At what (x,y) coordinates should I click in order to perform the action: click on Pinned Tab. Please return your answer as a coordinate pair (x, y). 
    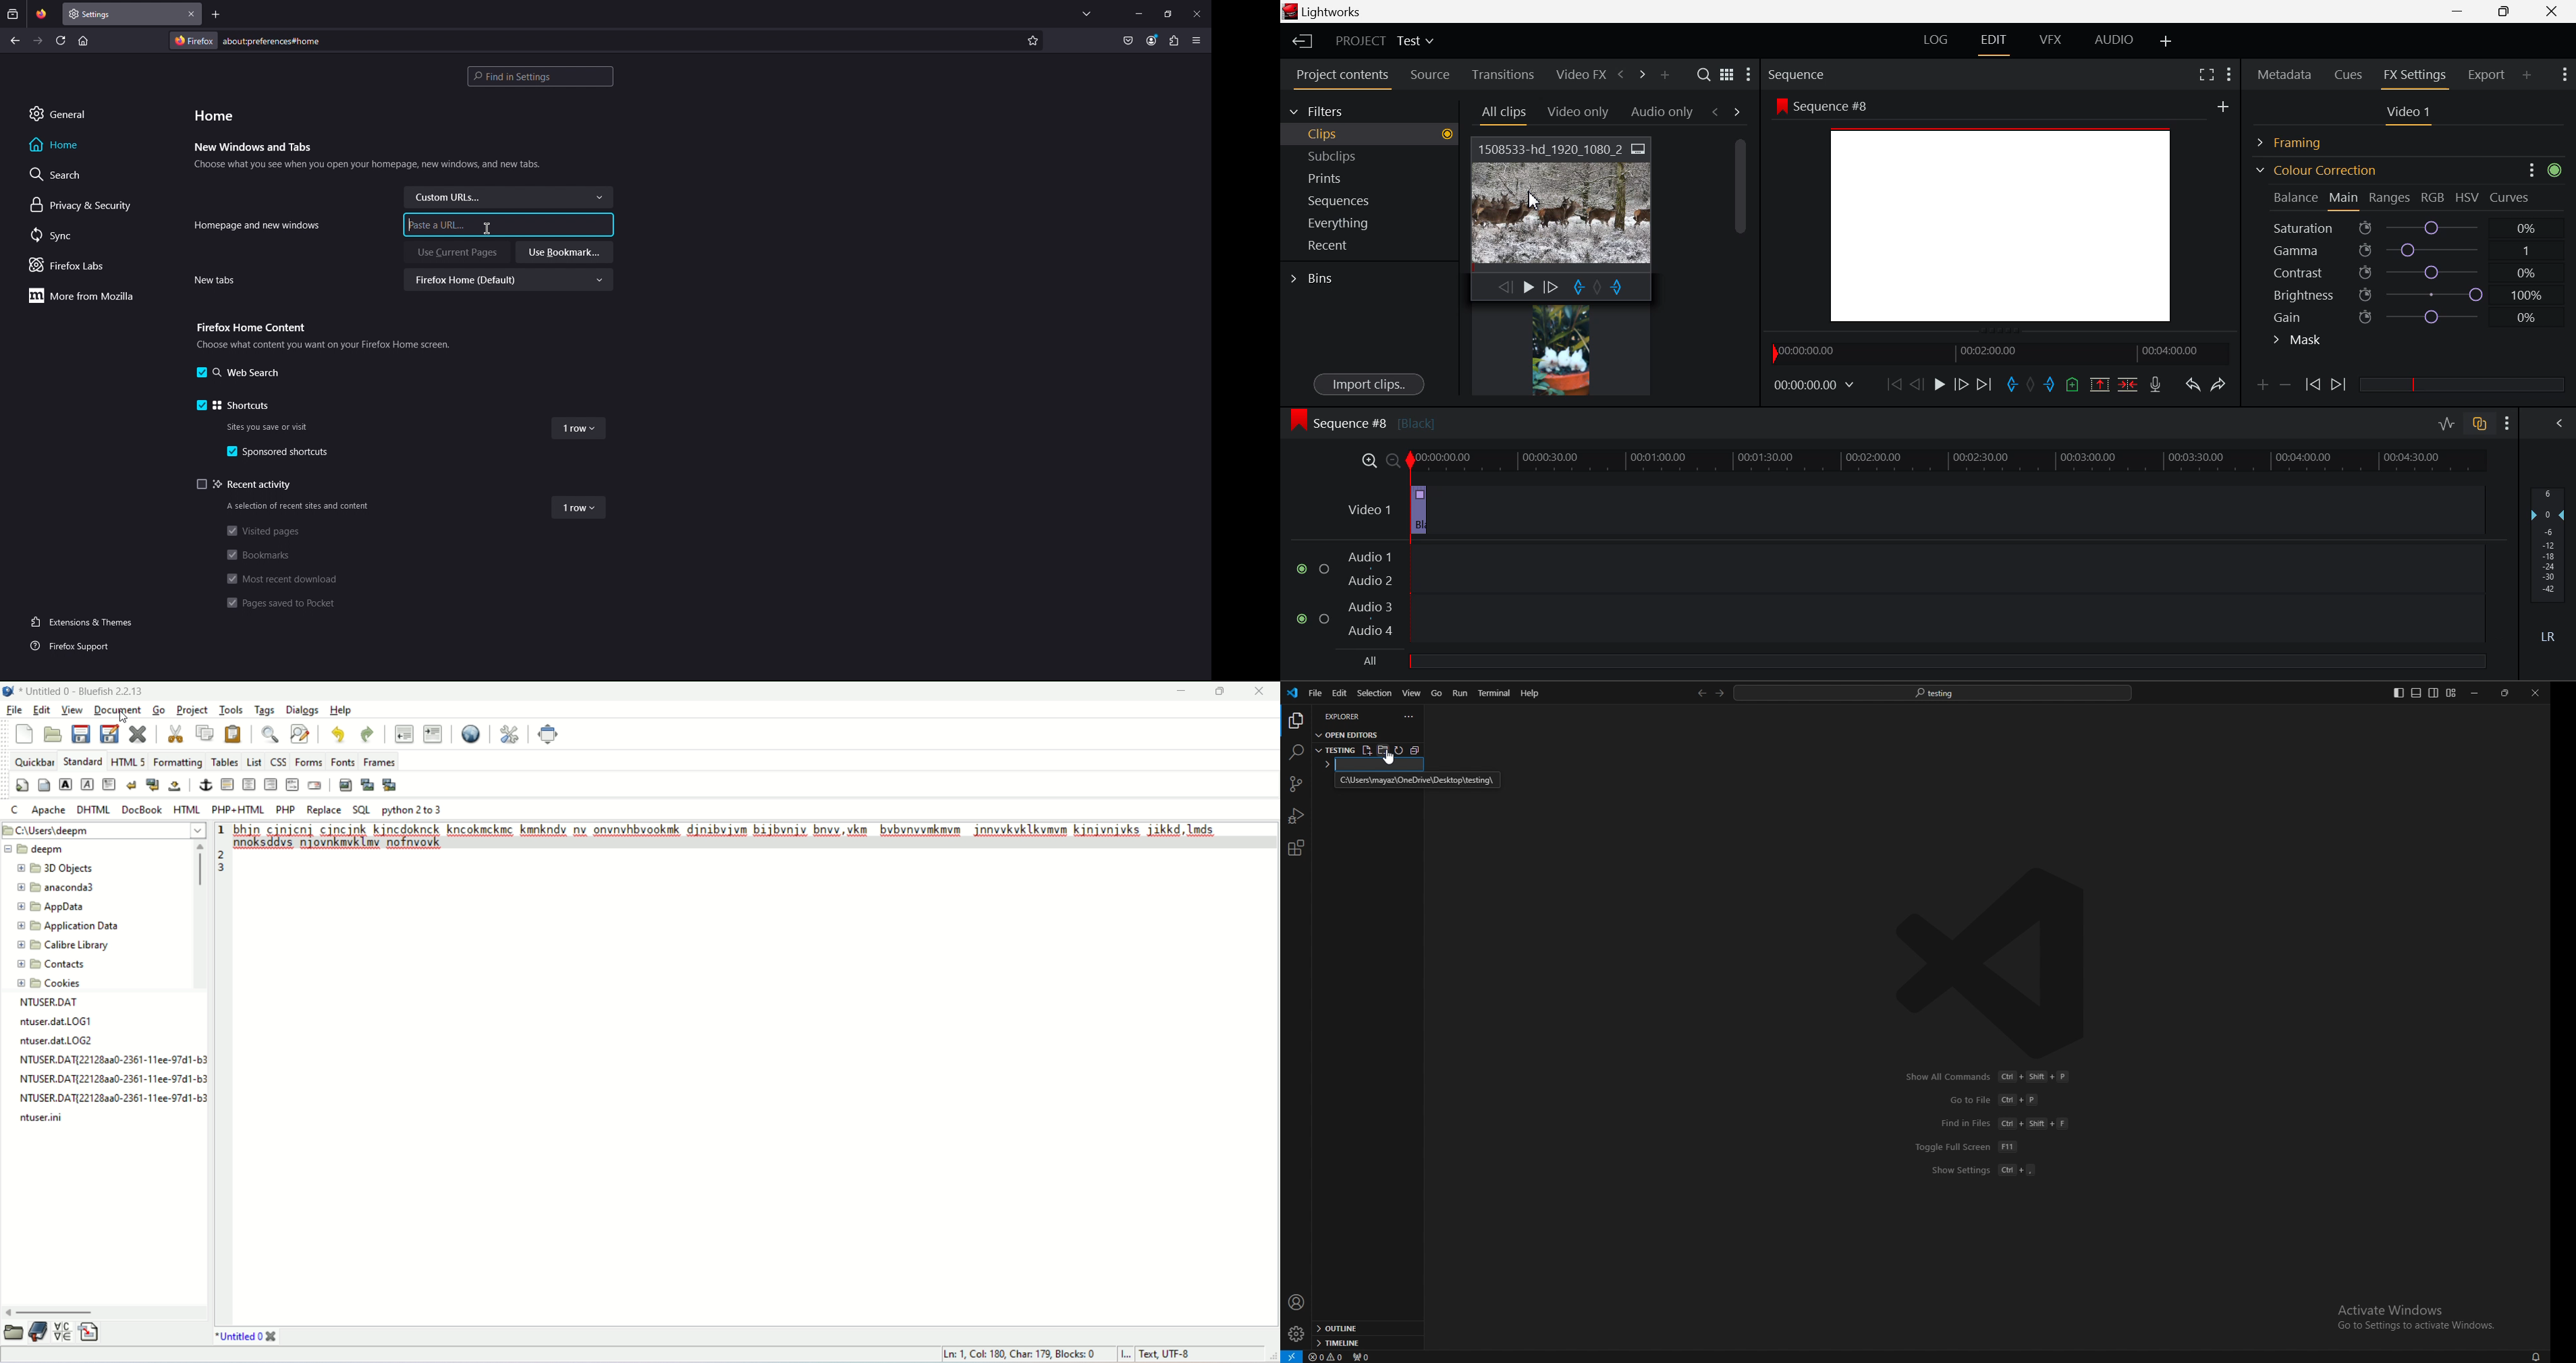
    Looking at the image, I should click on (41, 14).